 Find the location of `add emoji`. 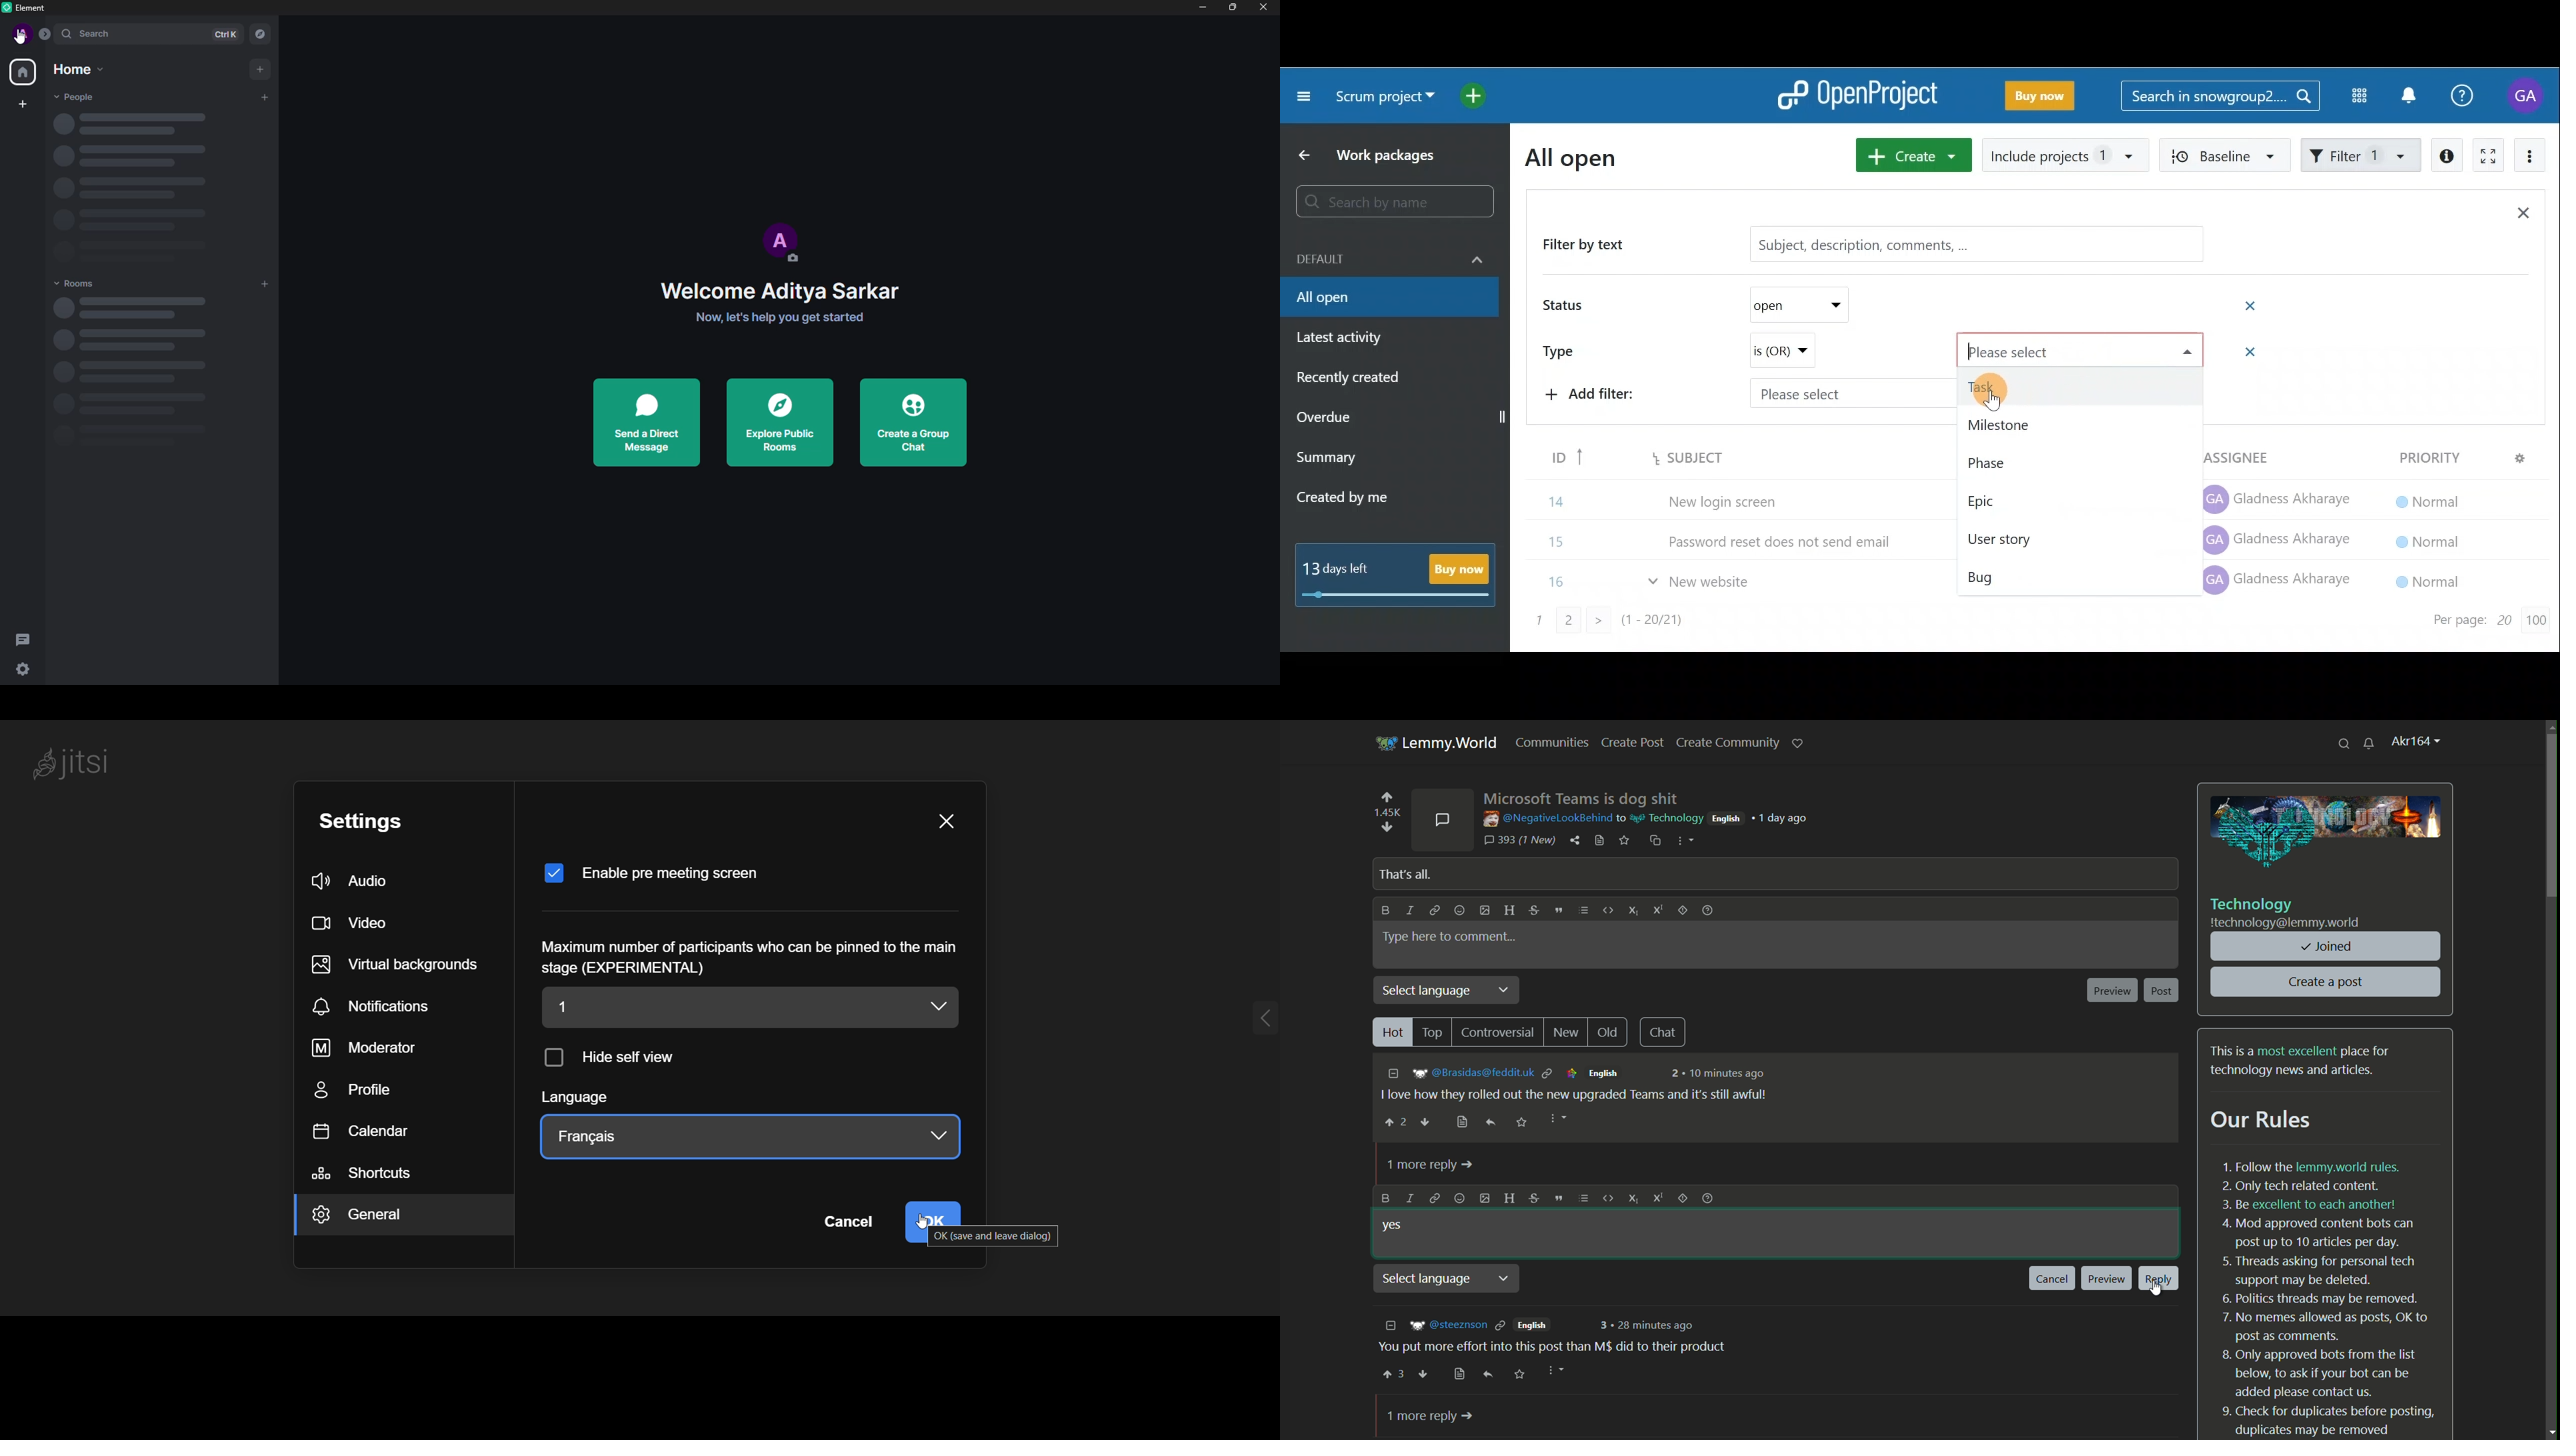

add emoji is located at coordinates (1459, 911).